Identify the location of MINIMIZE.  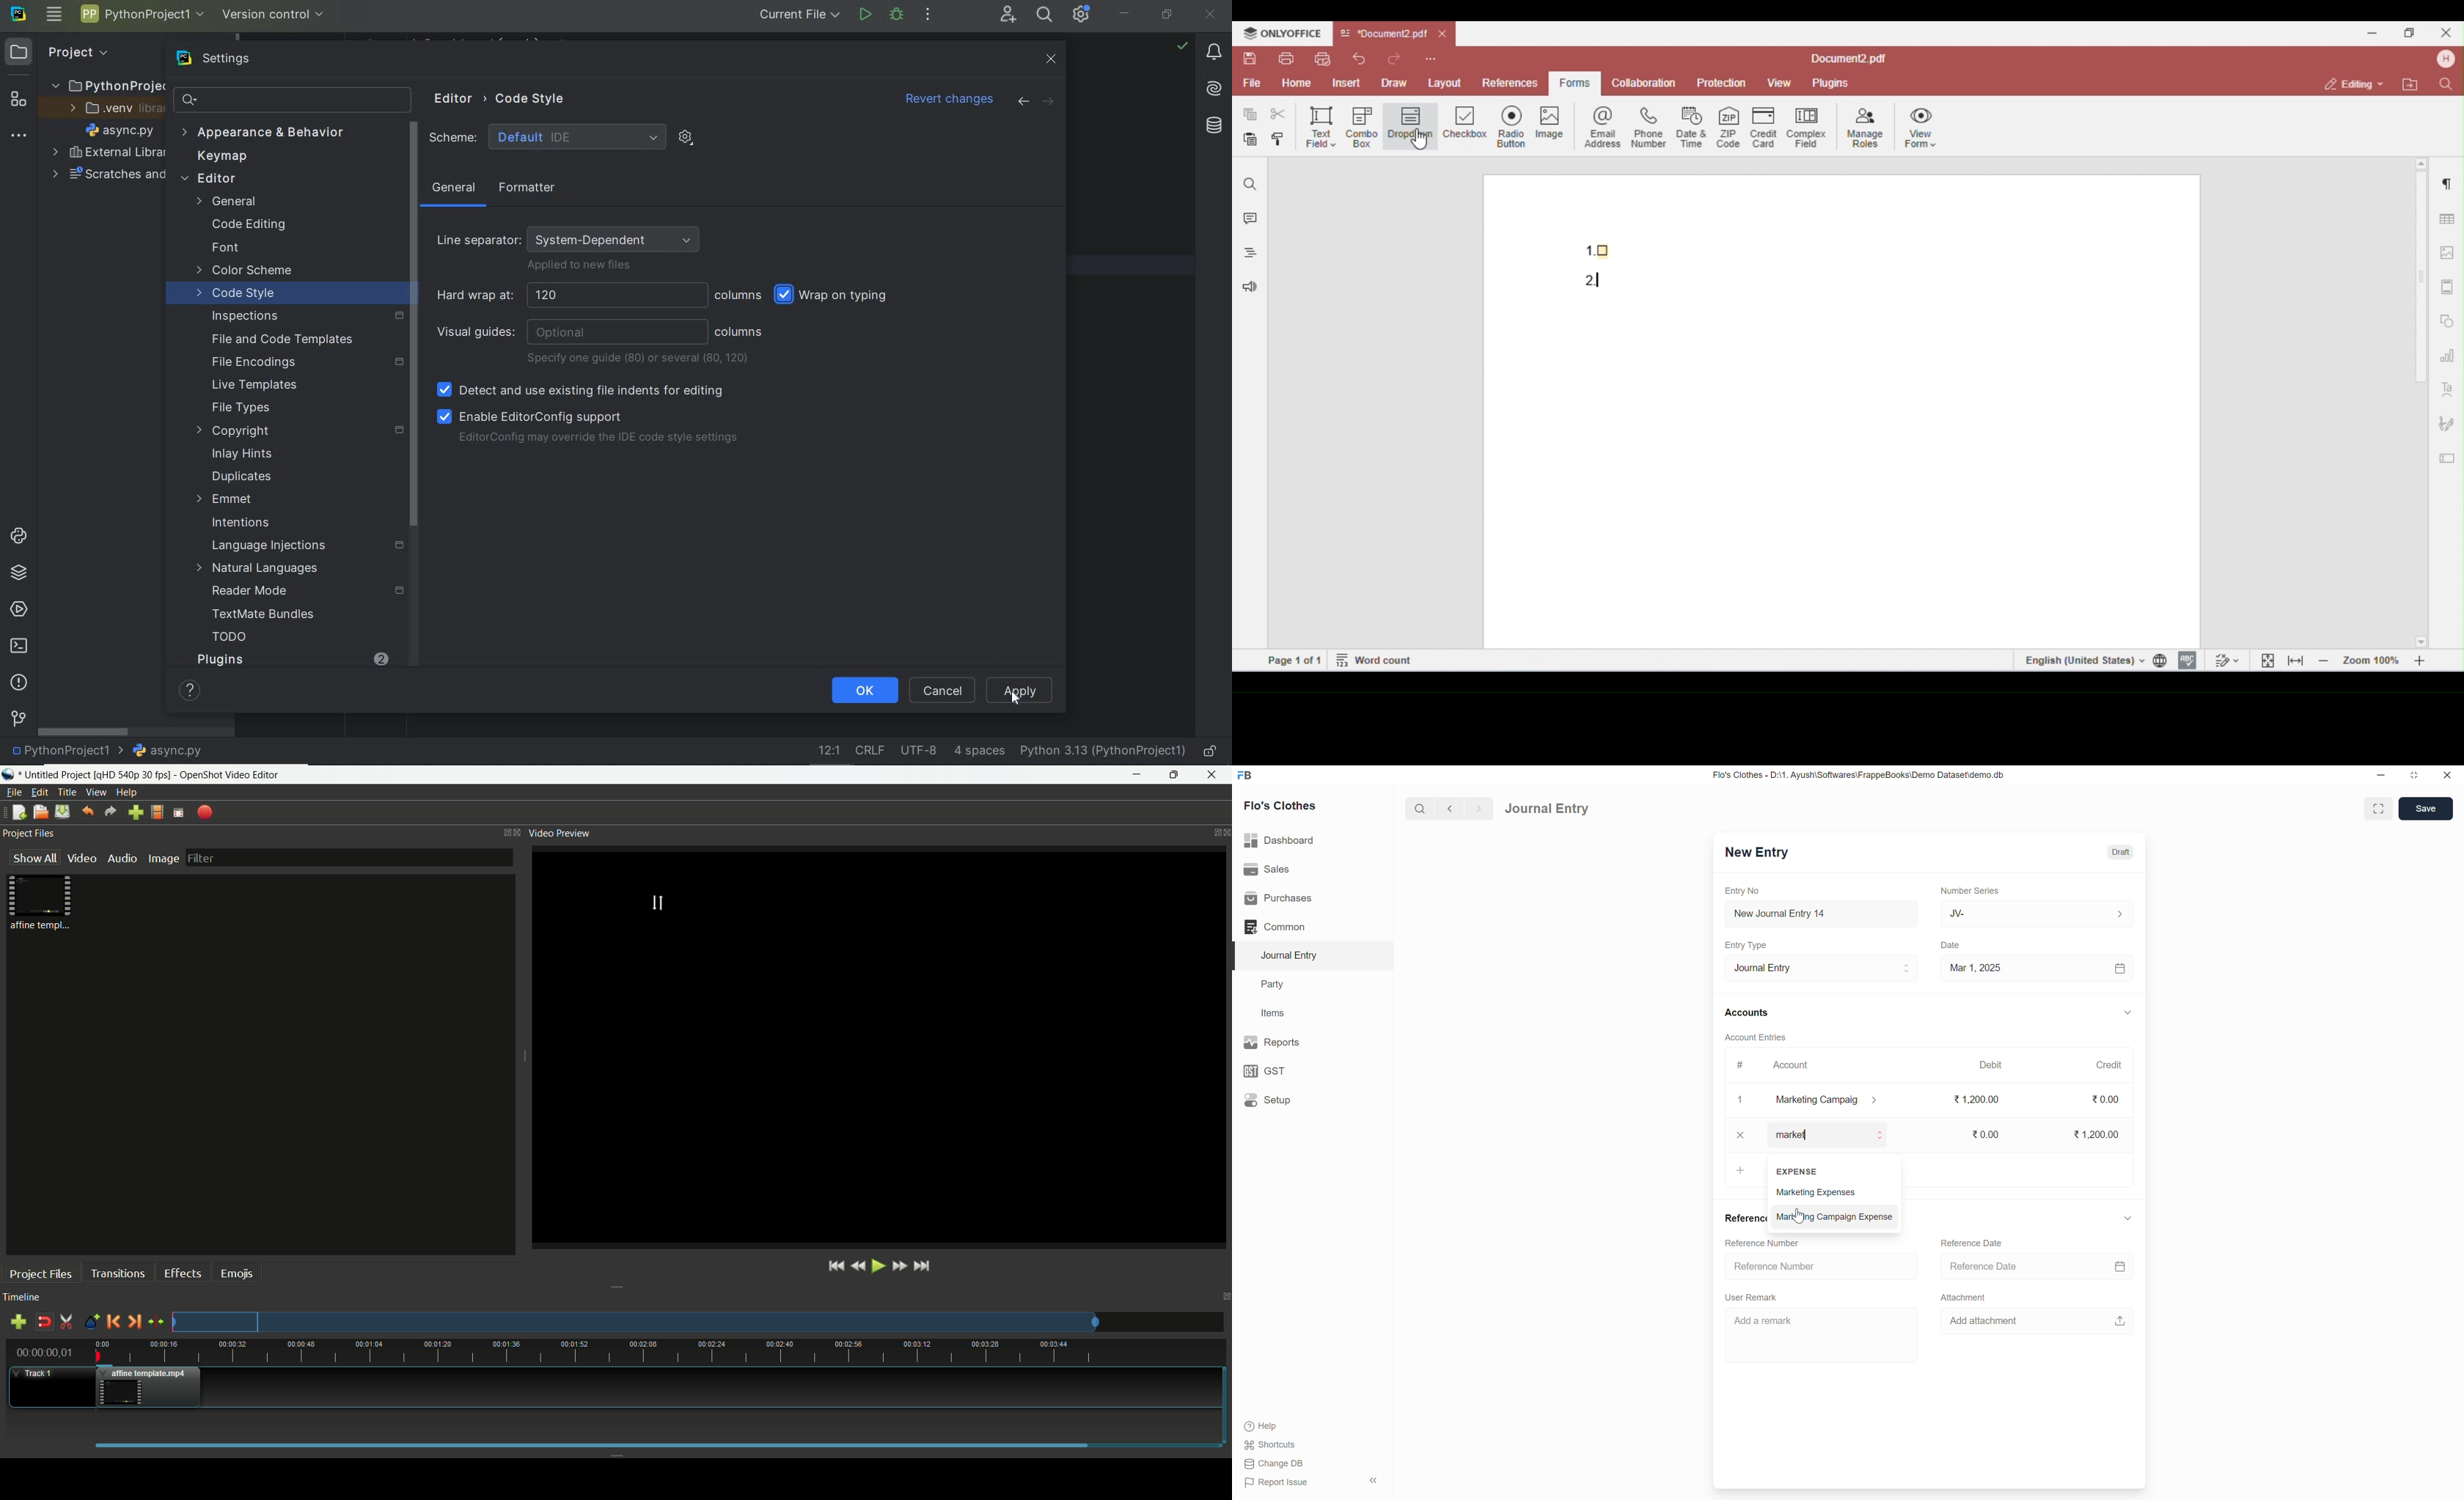
(1126, 12).